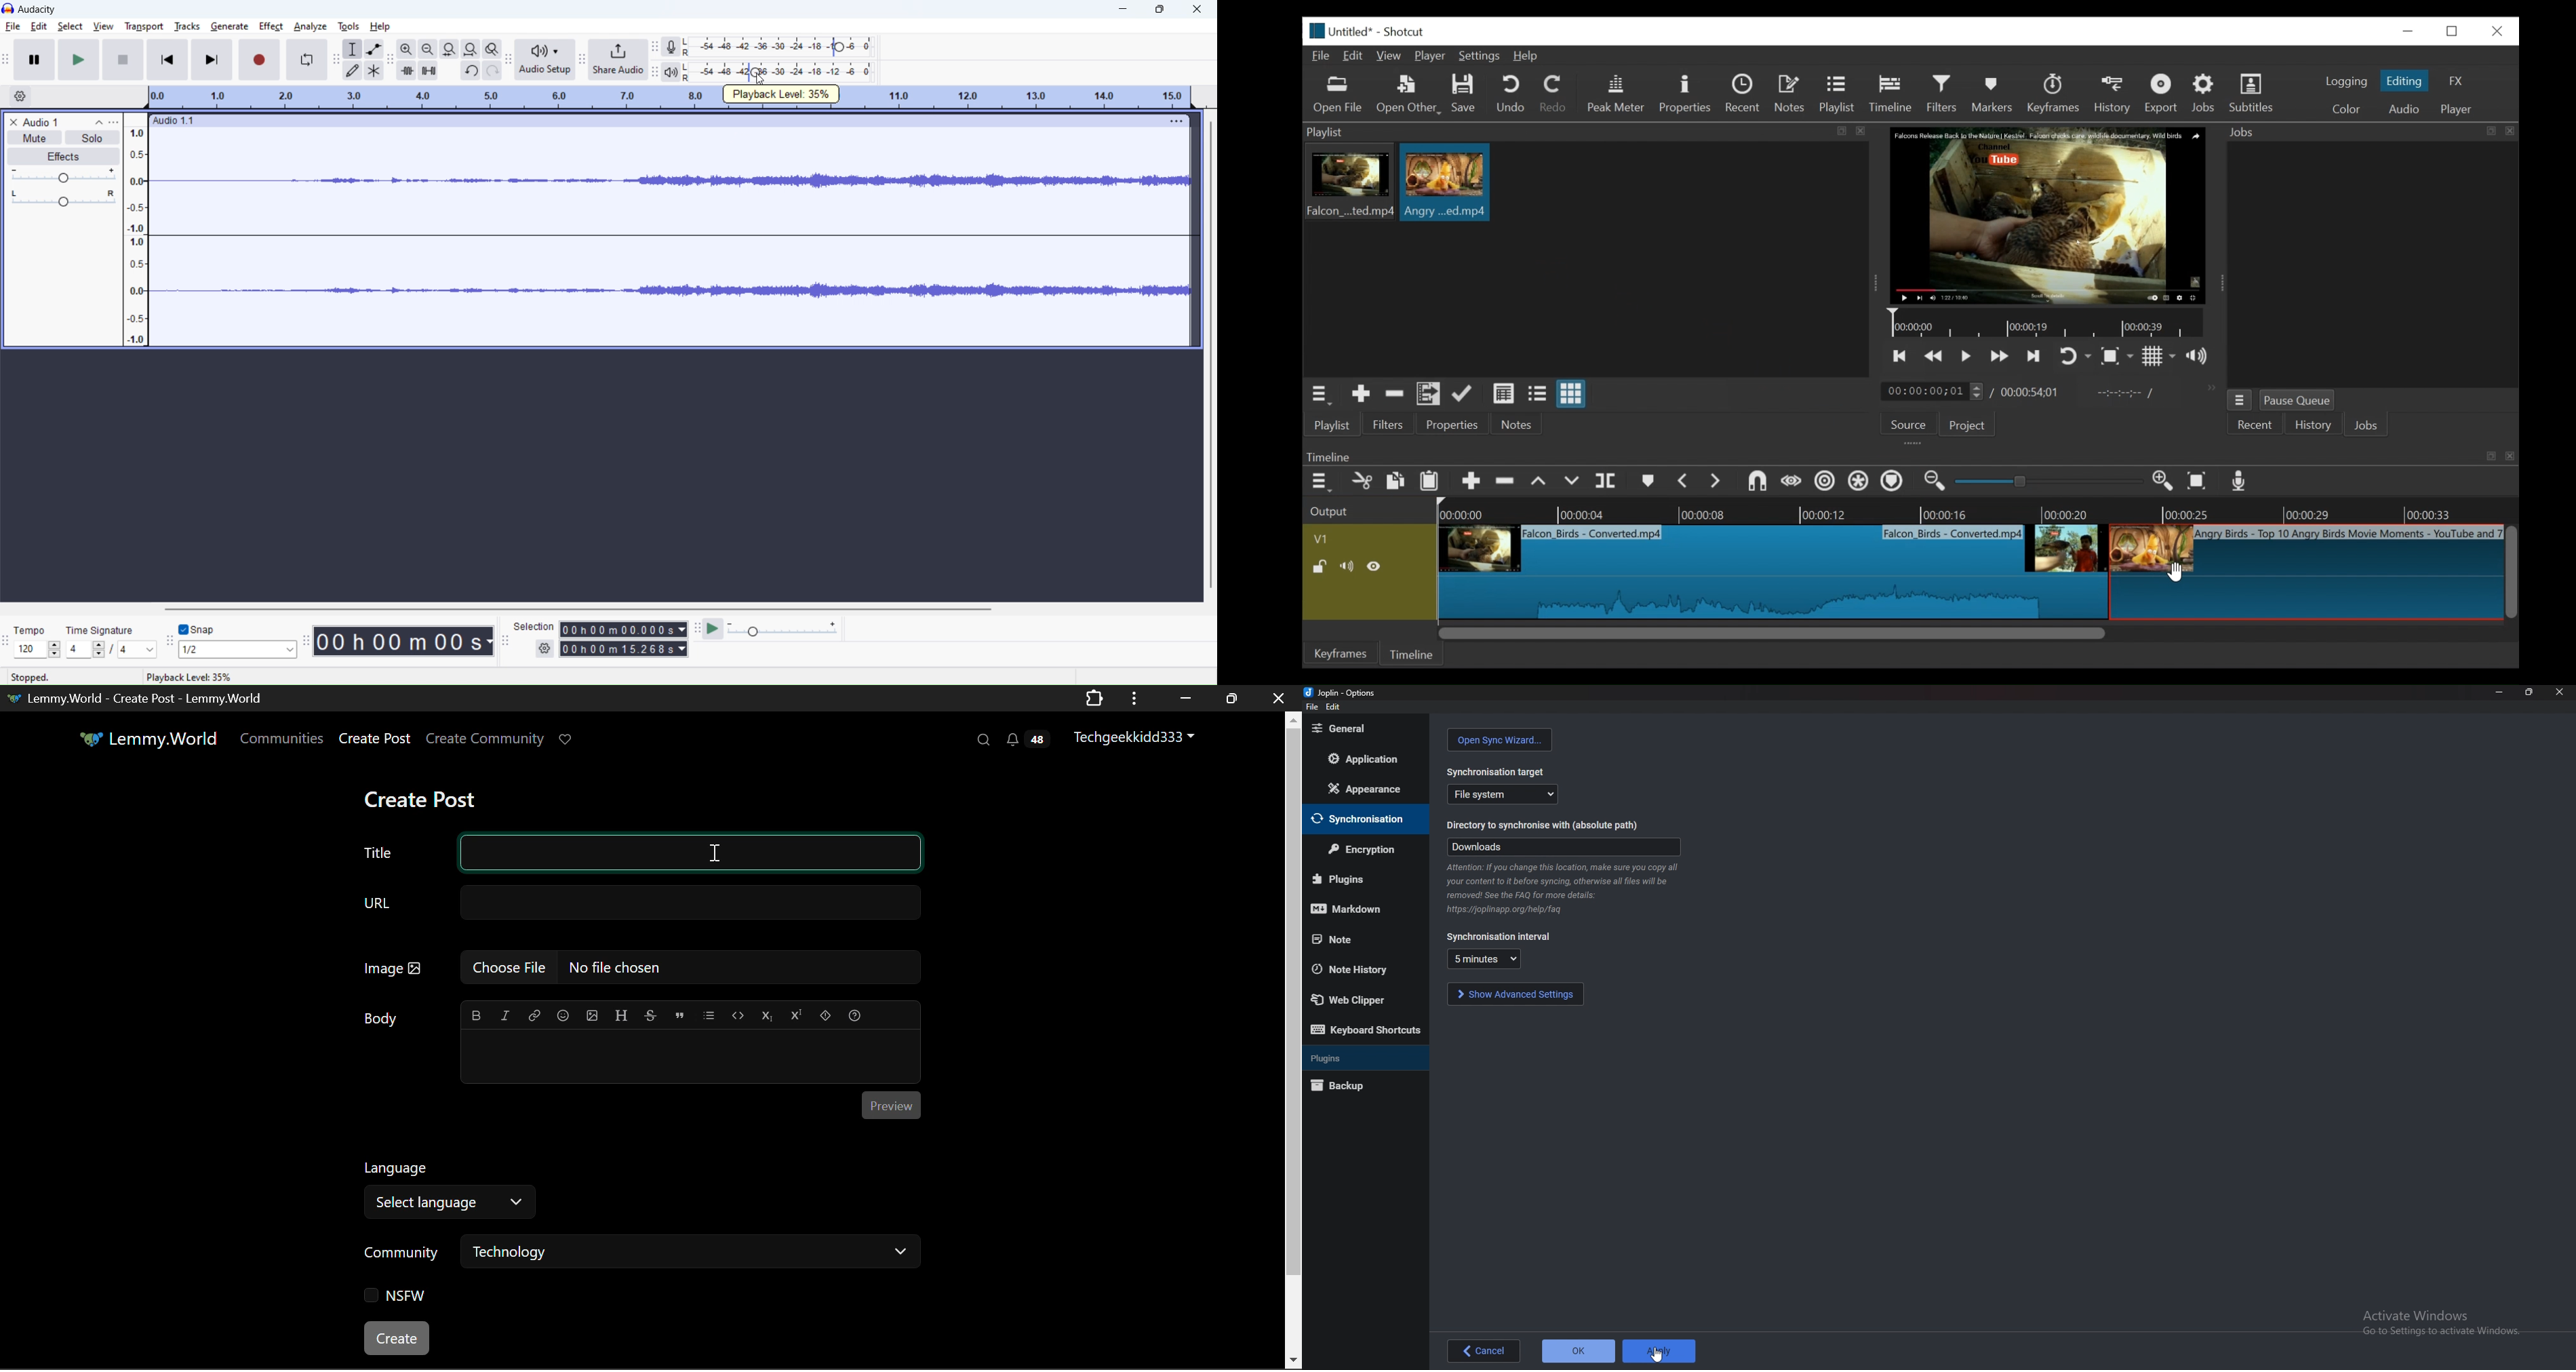  What do you see at coordinates (505, 642) in the screenshot?
I see `selection toolbar` at bounding box center [505, 642].